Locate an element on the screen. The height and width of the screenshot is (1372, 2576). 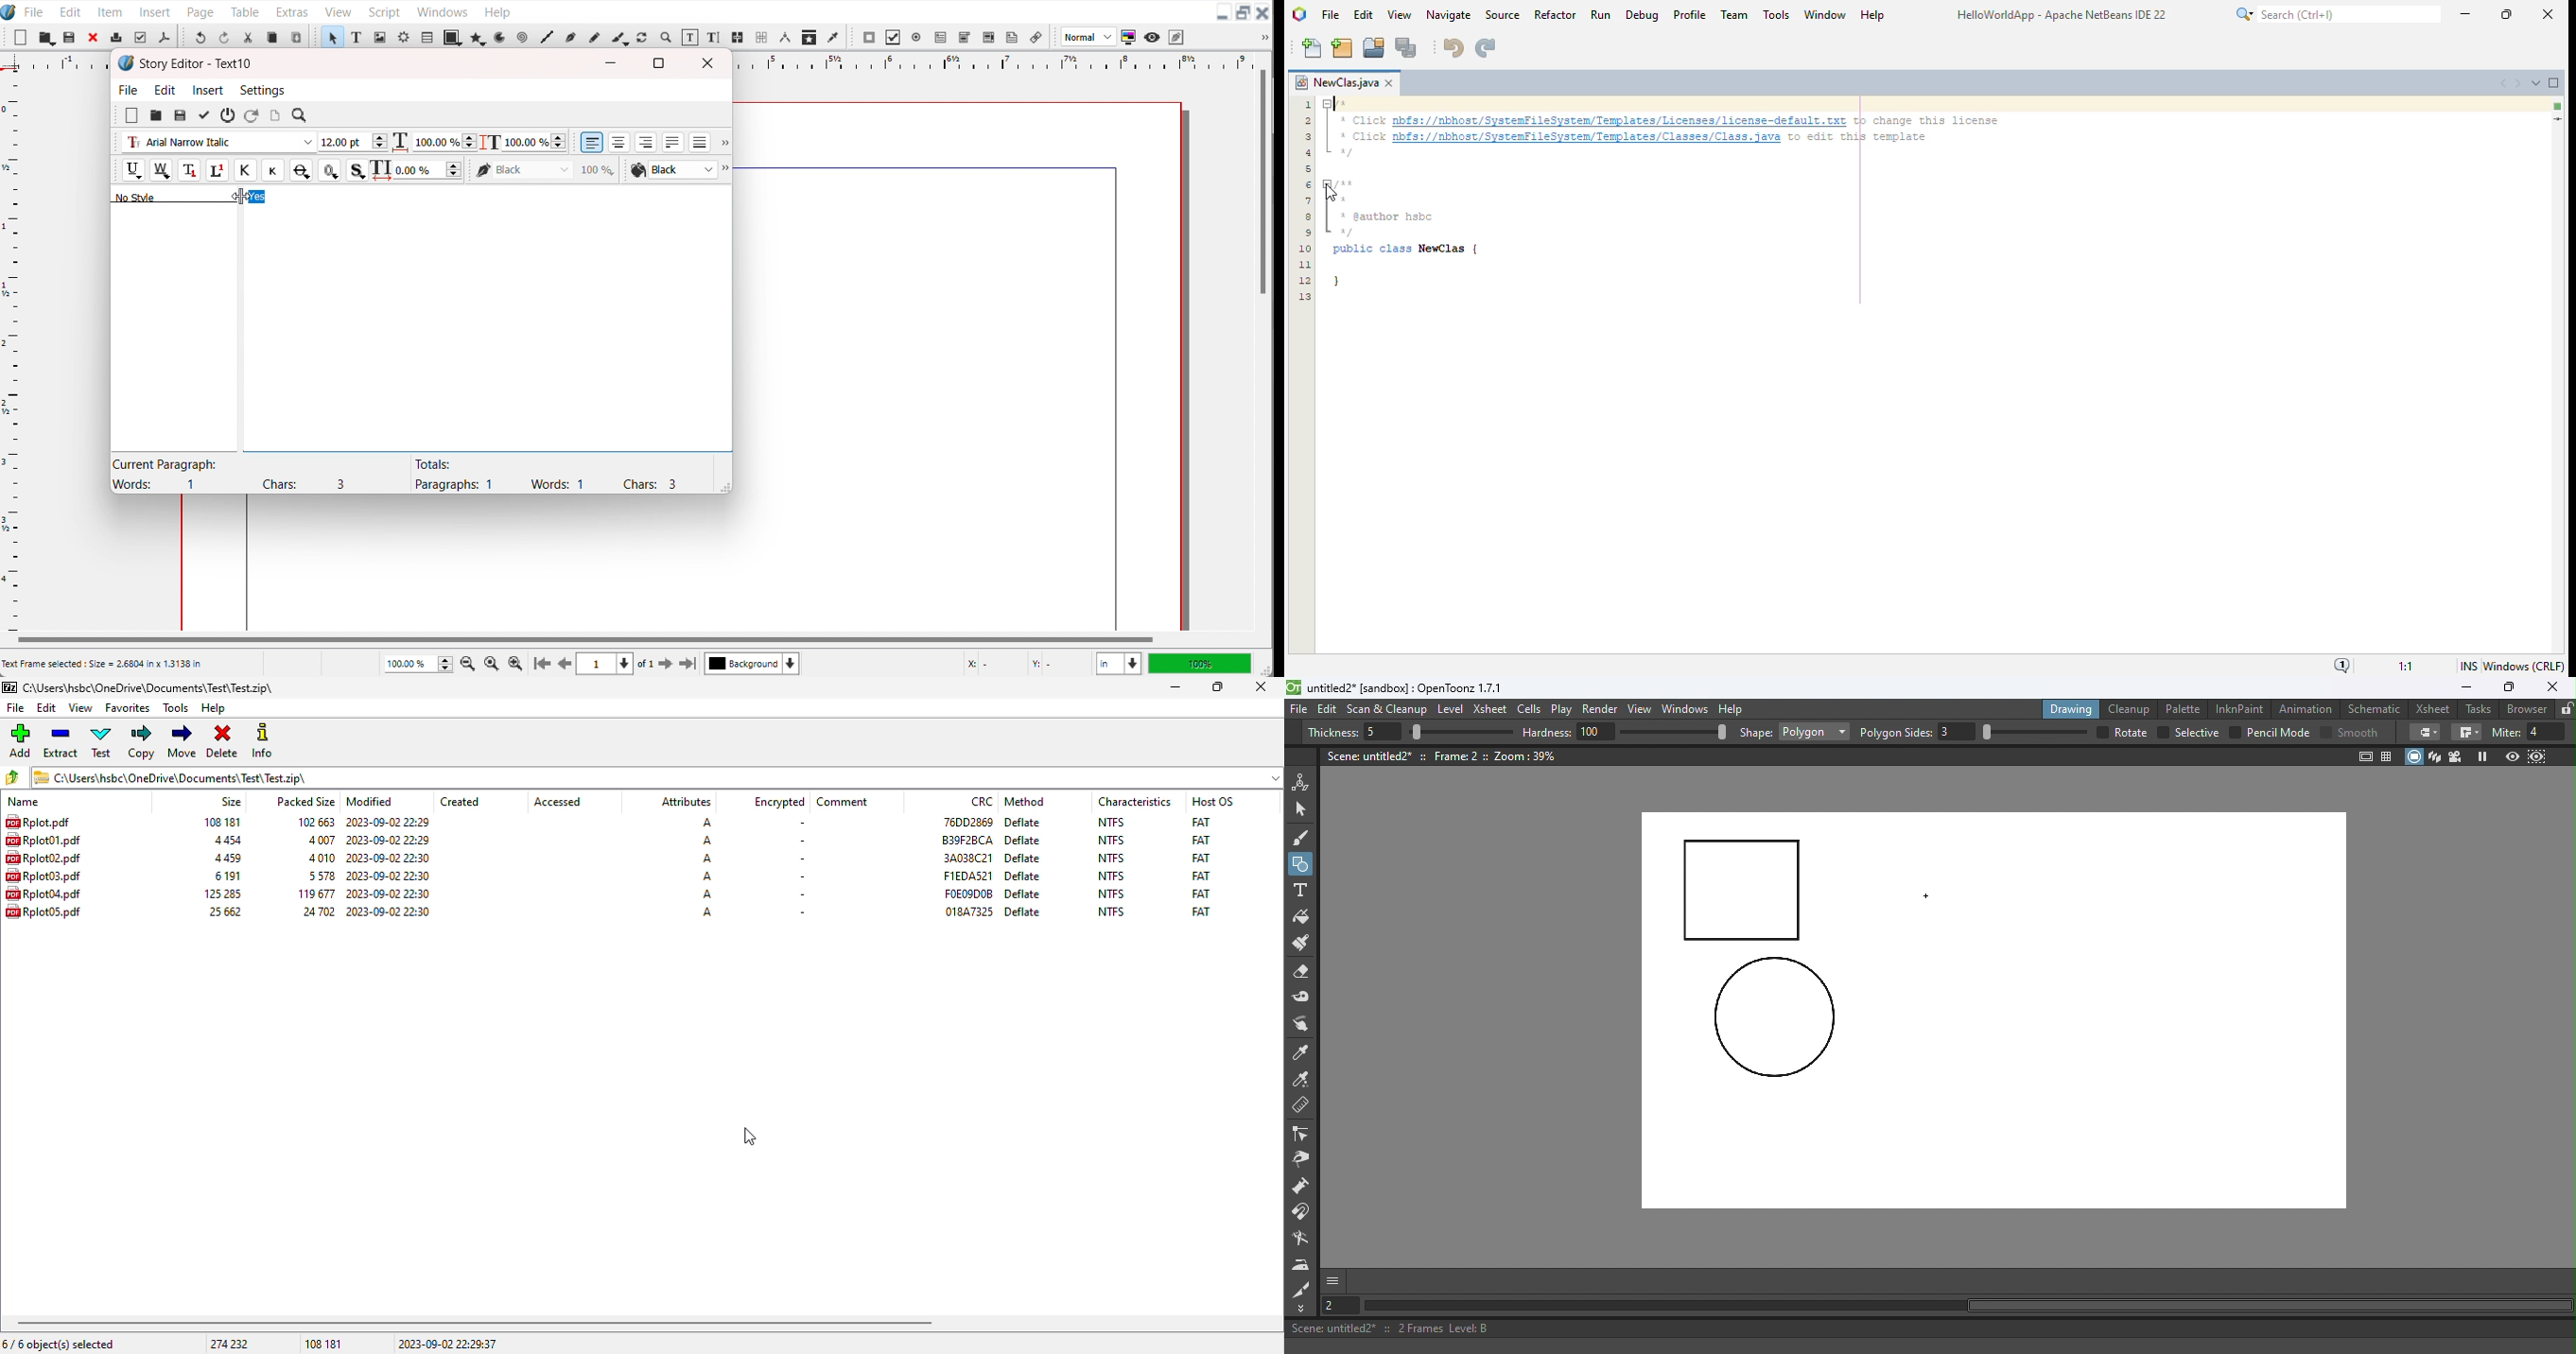
Close is located at coordinates (1264, 13).